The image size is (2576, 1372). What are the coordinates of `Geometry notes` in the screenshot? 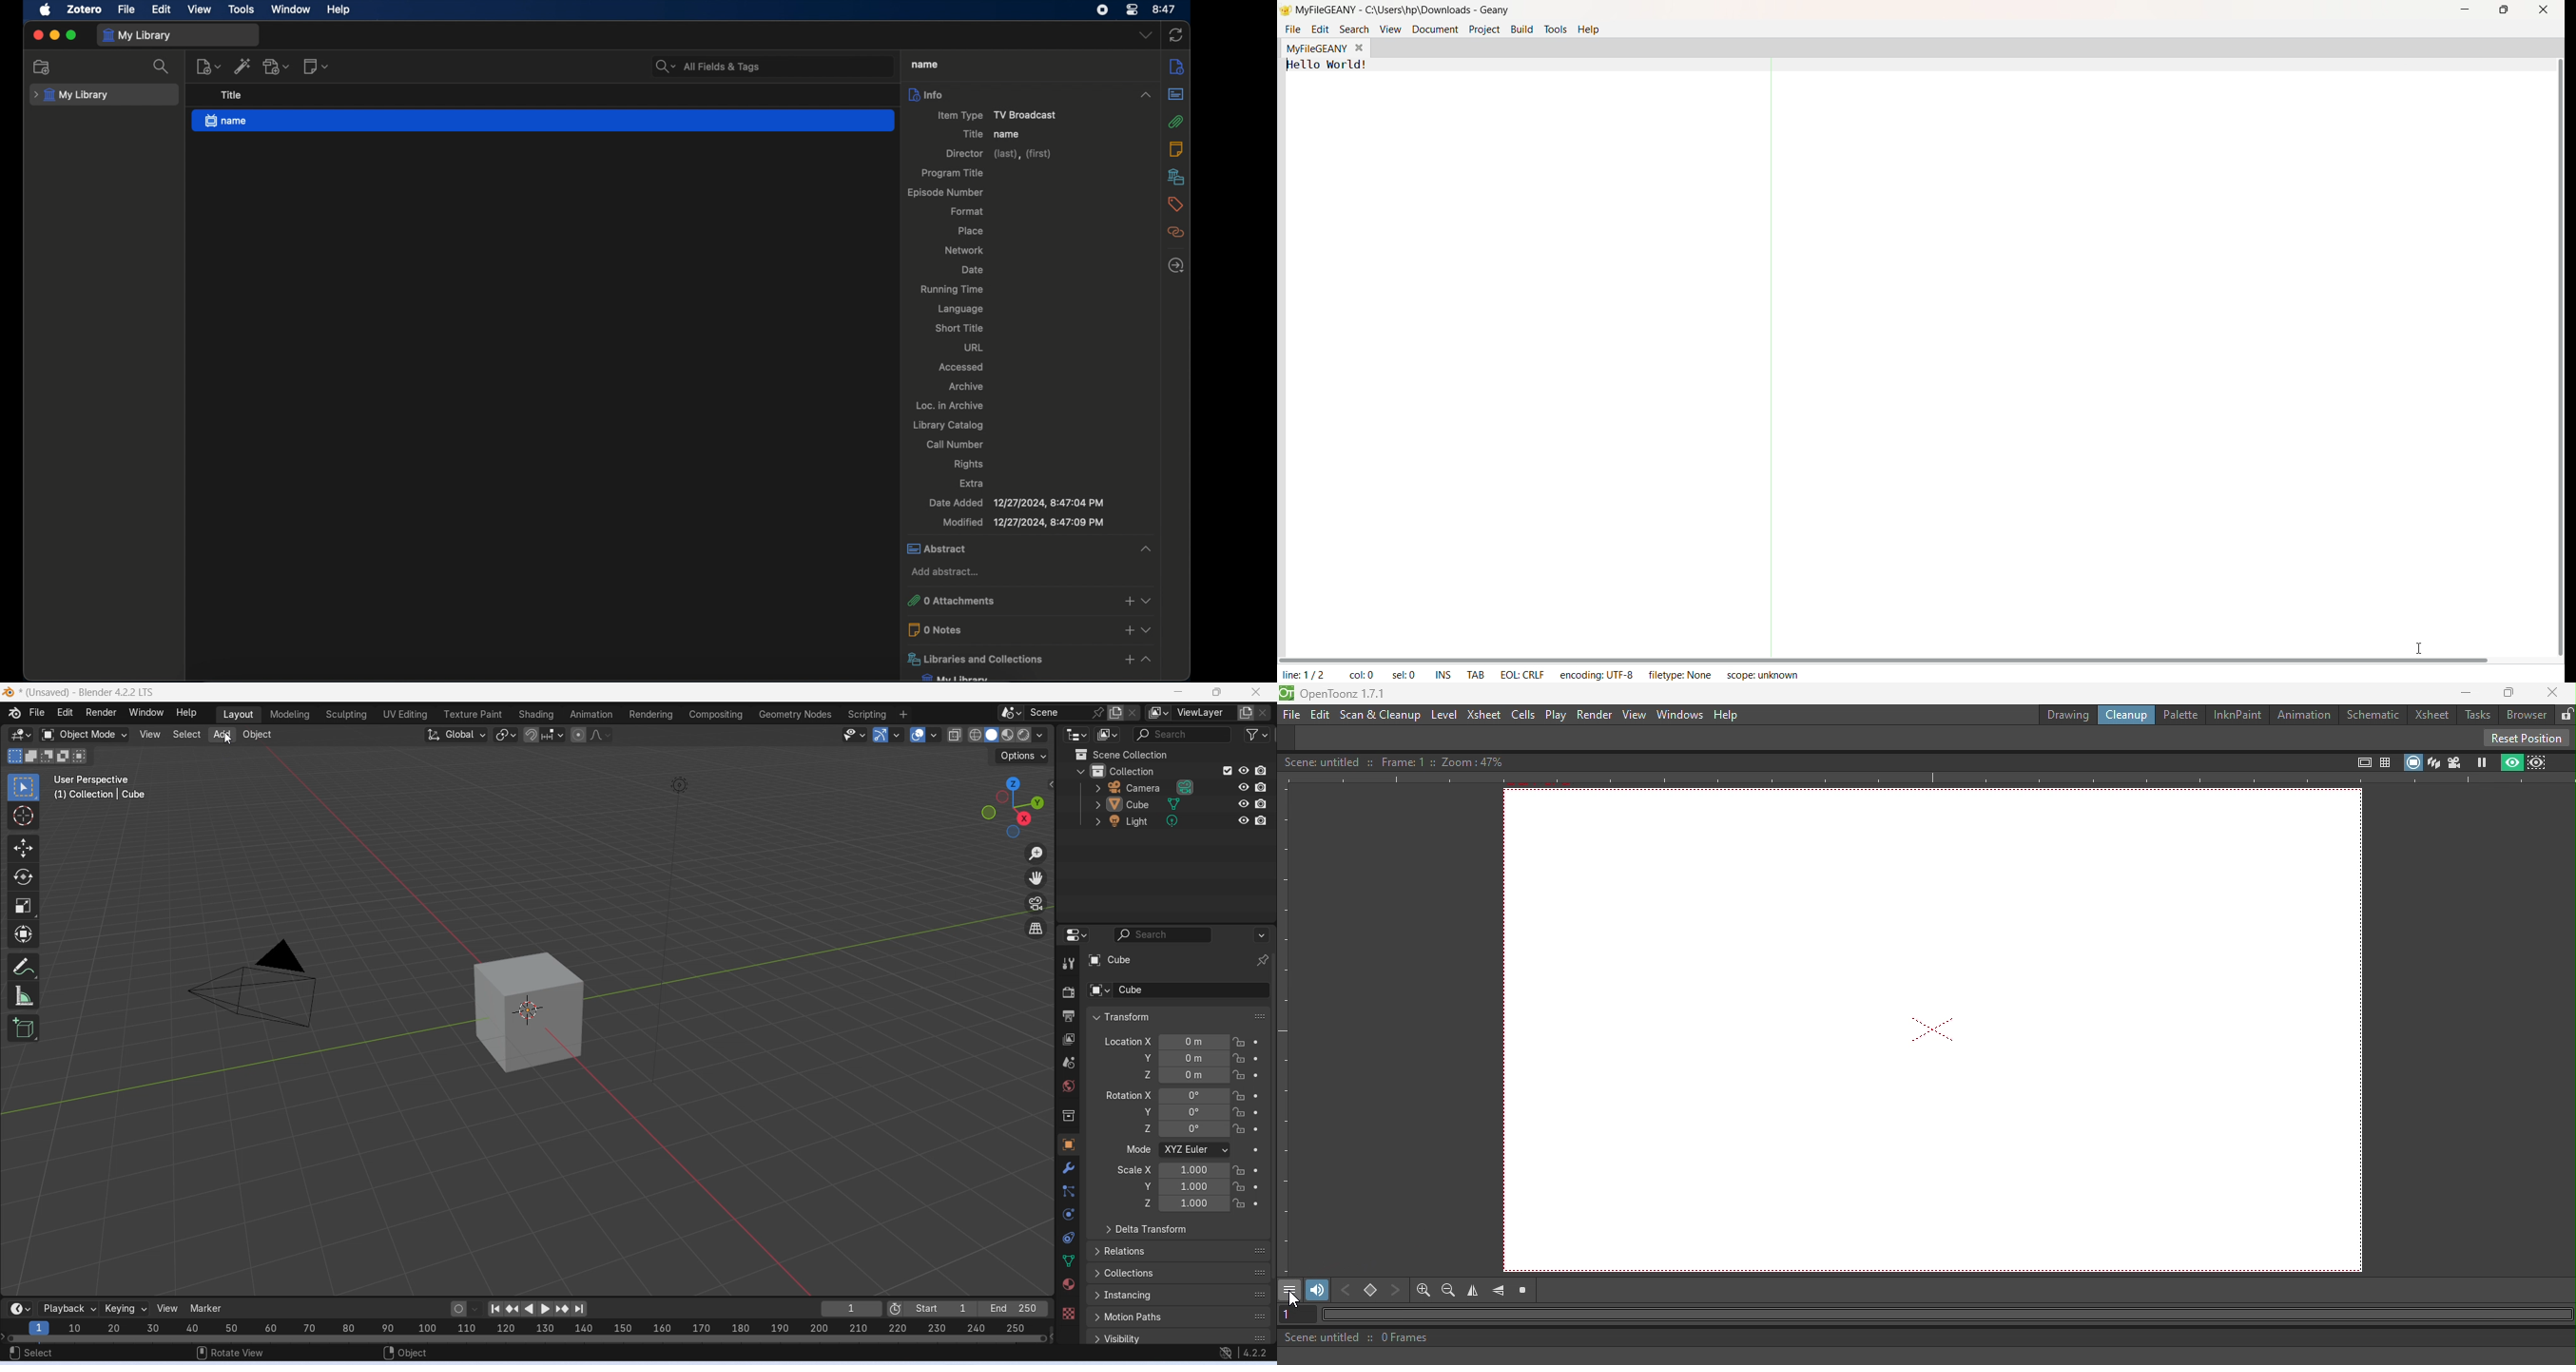 It's located at (797, 714).